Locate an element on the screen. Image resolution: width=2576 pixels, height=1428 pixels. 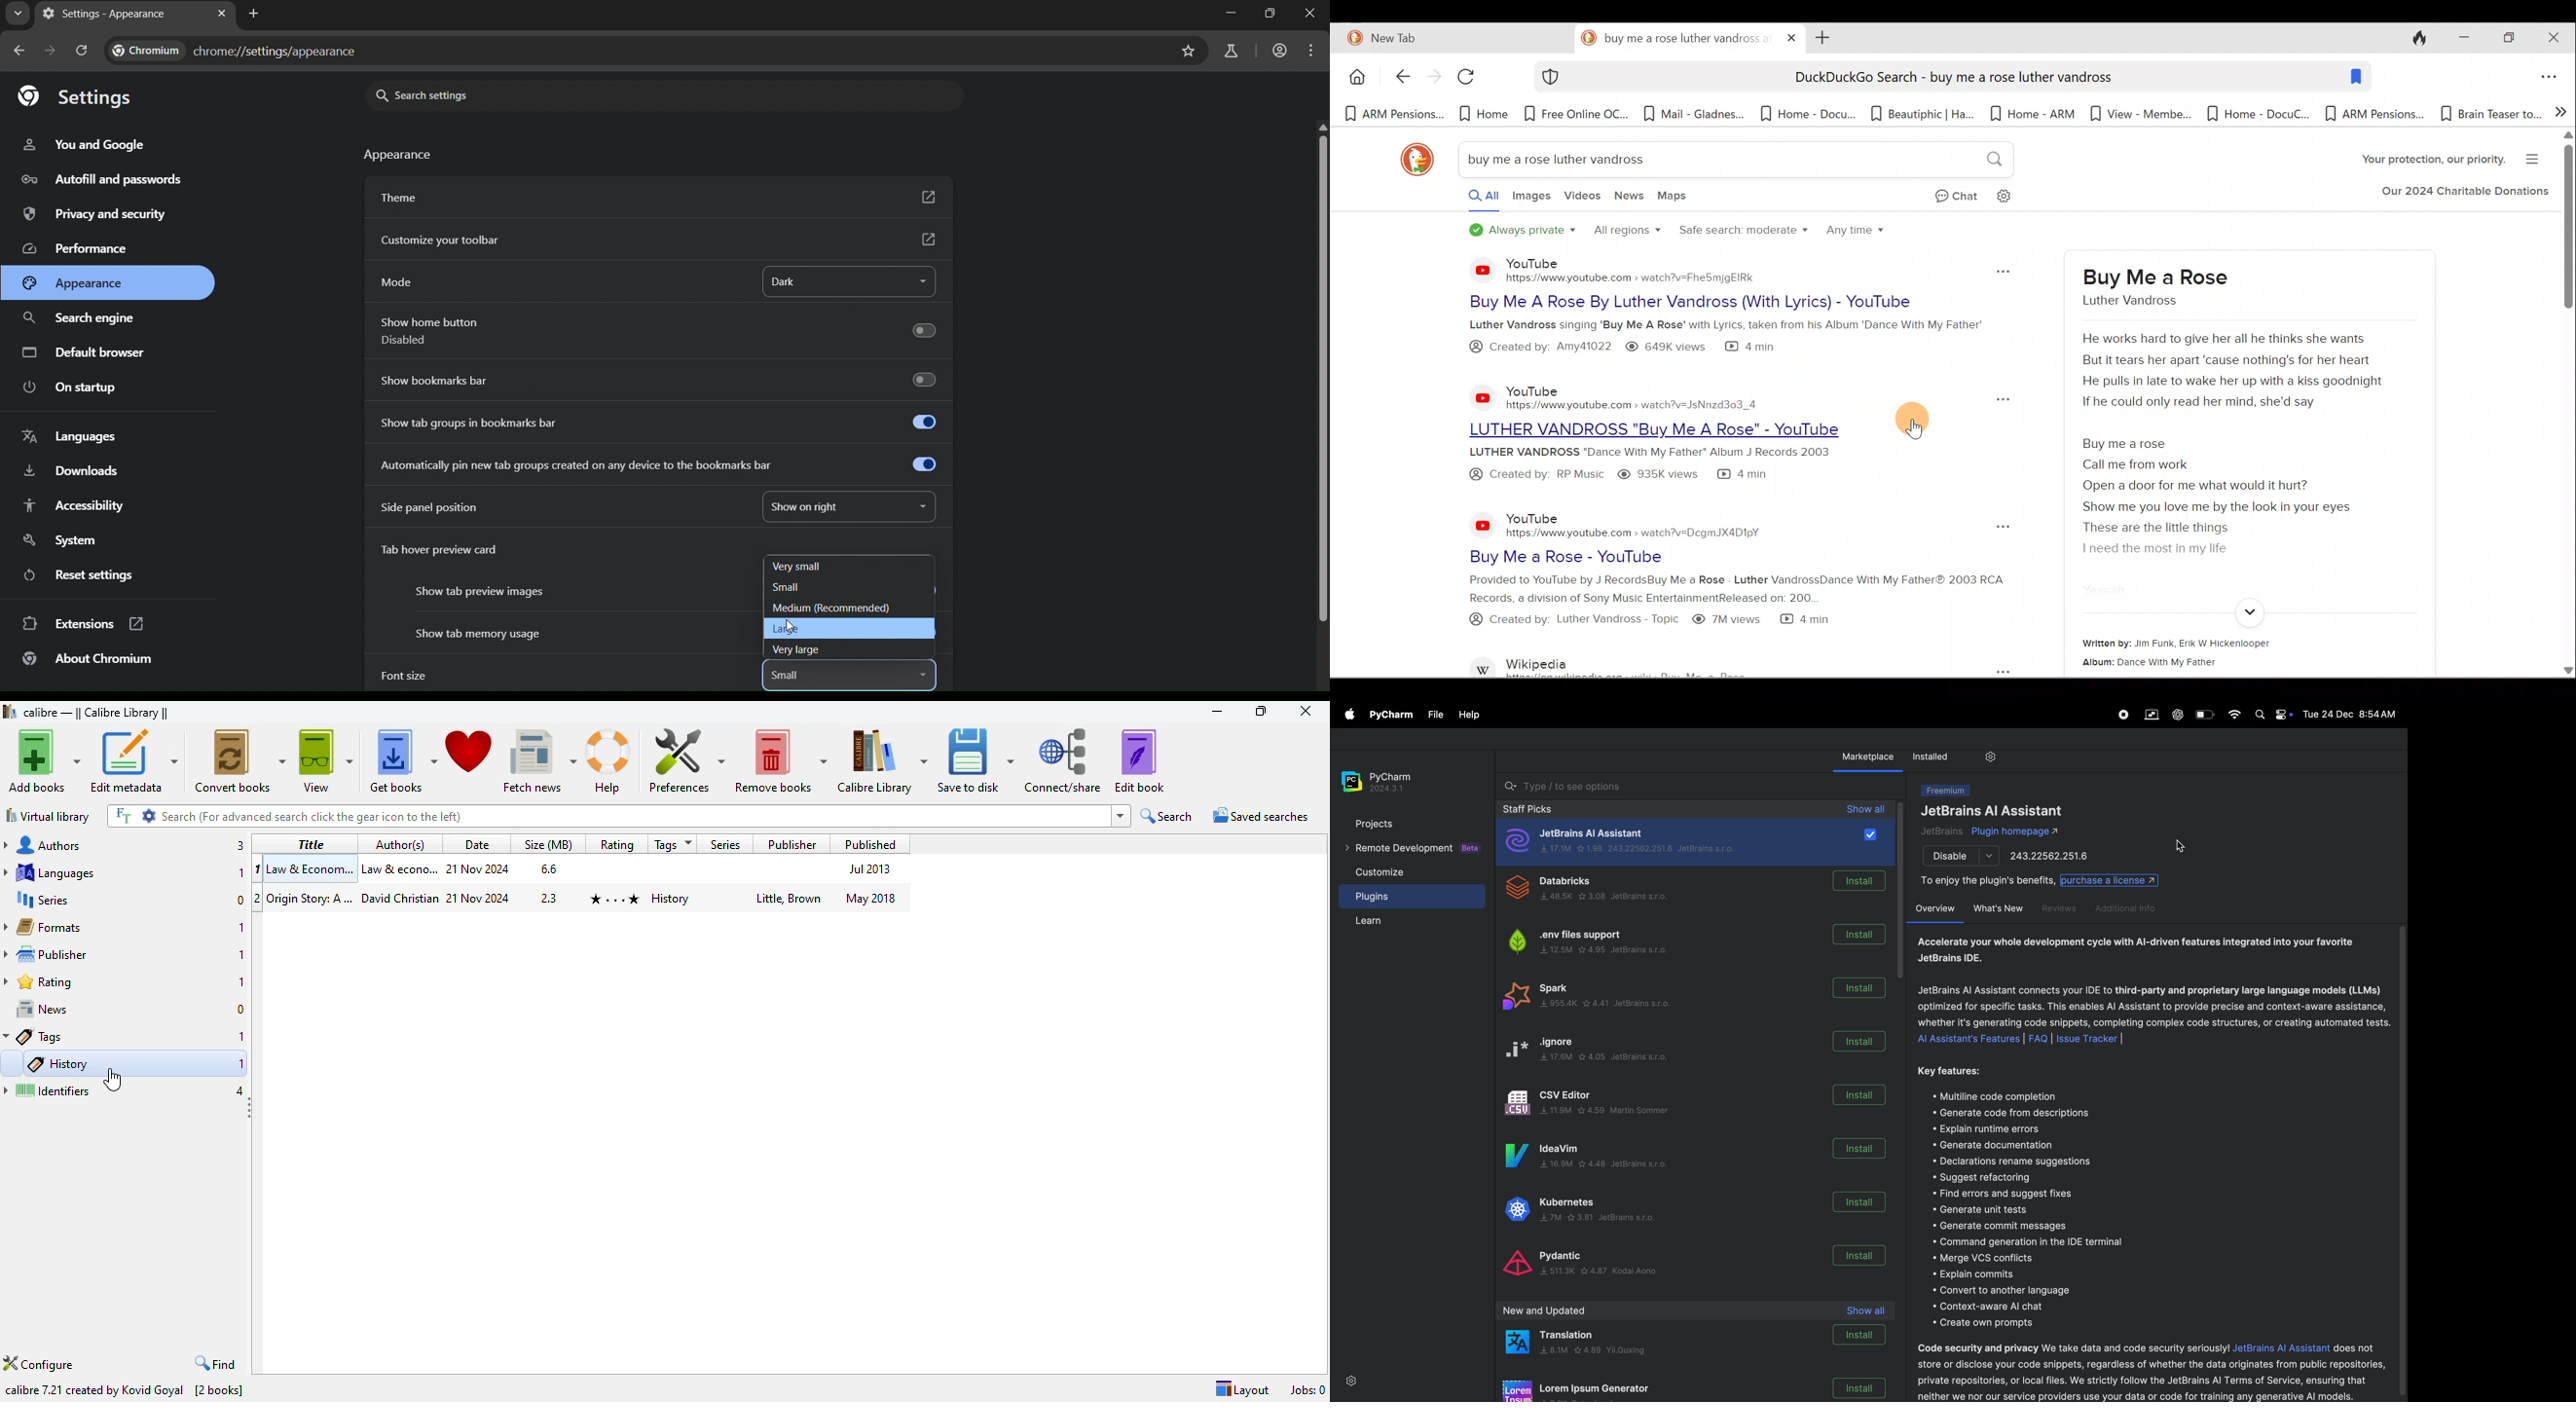
install is located at coordinates (1860, 1392).